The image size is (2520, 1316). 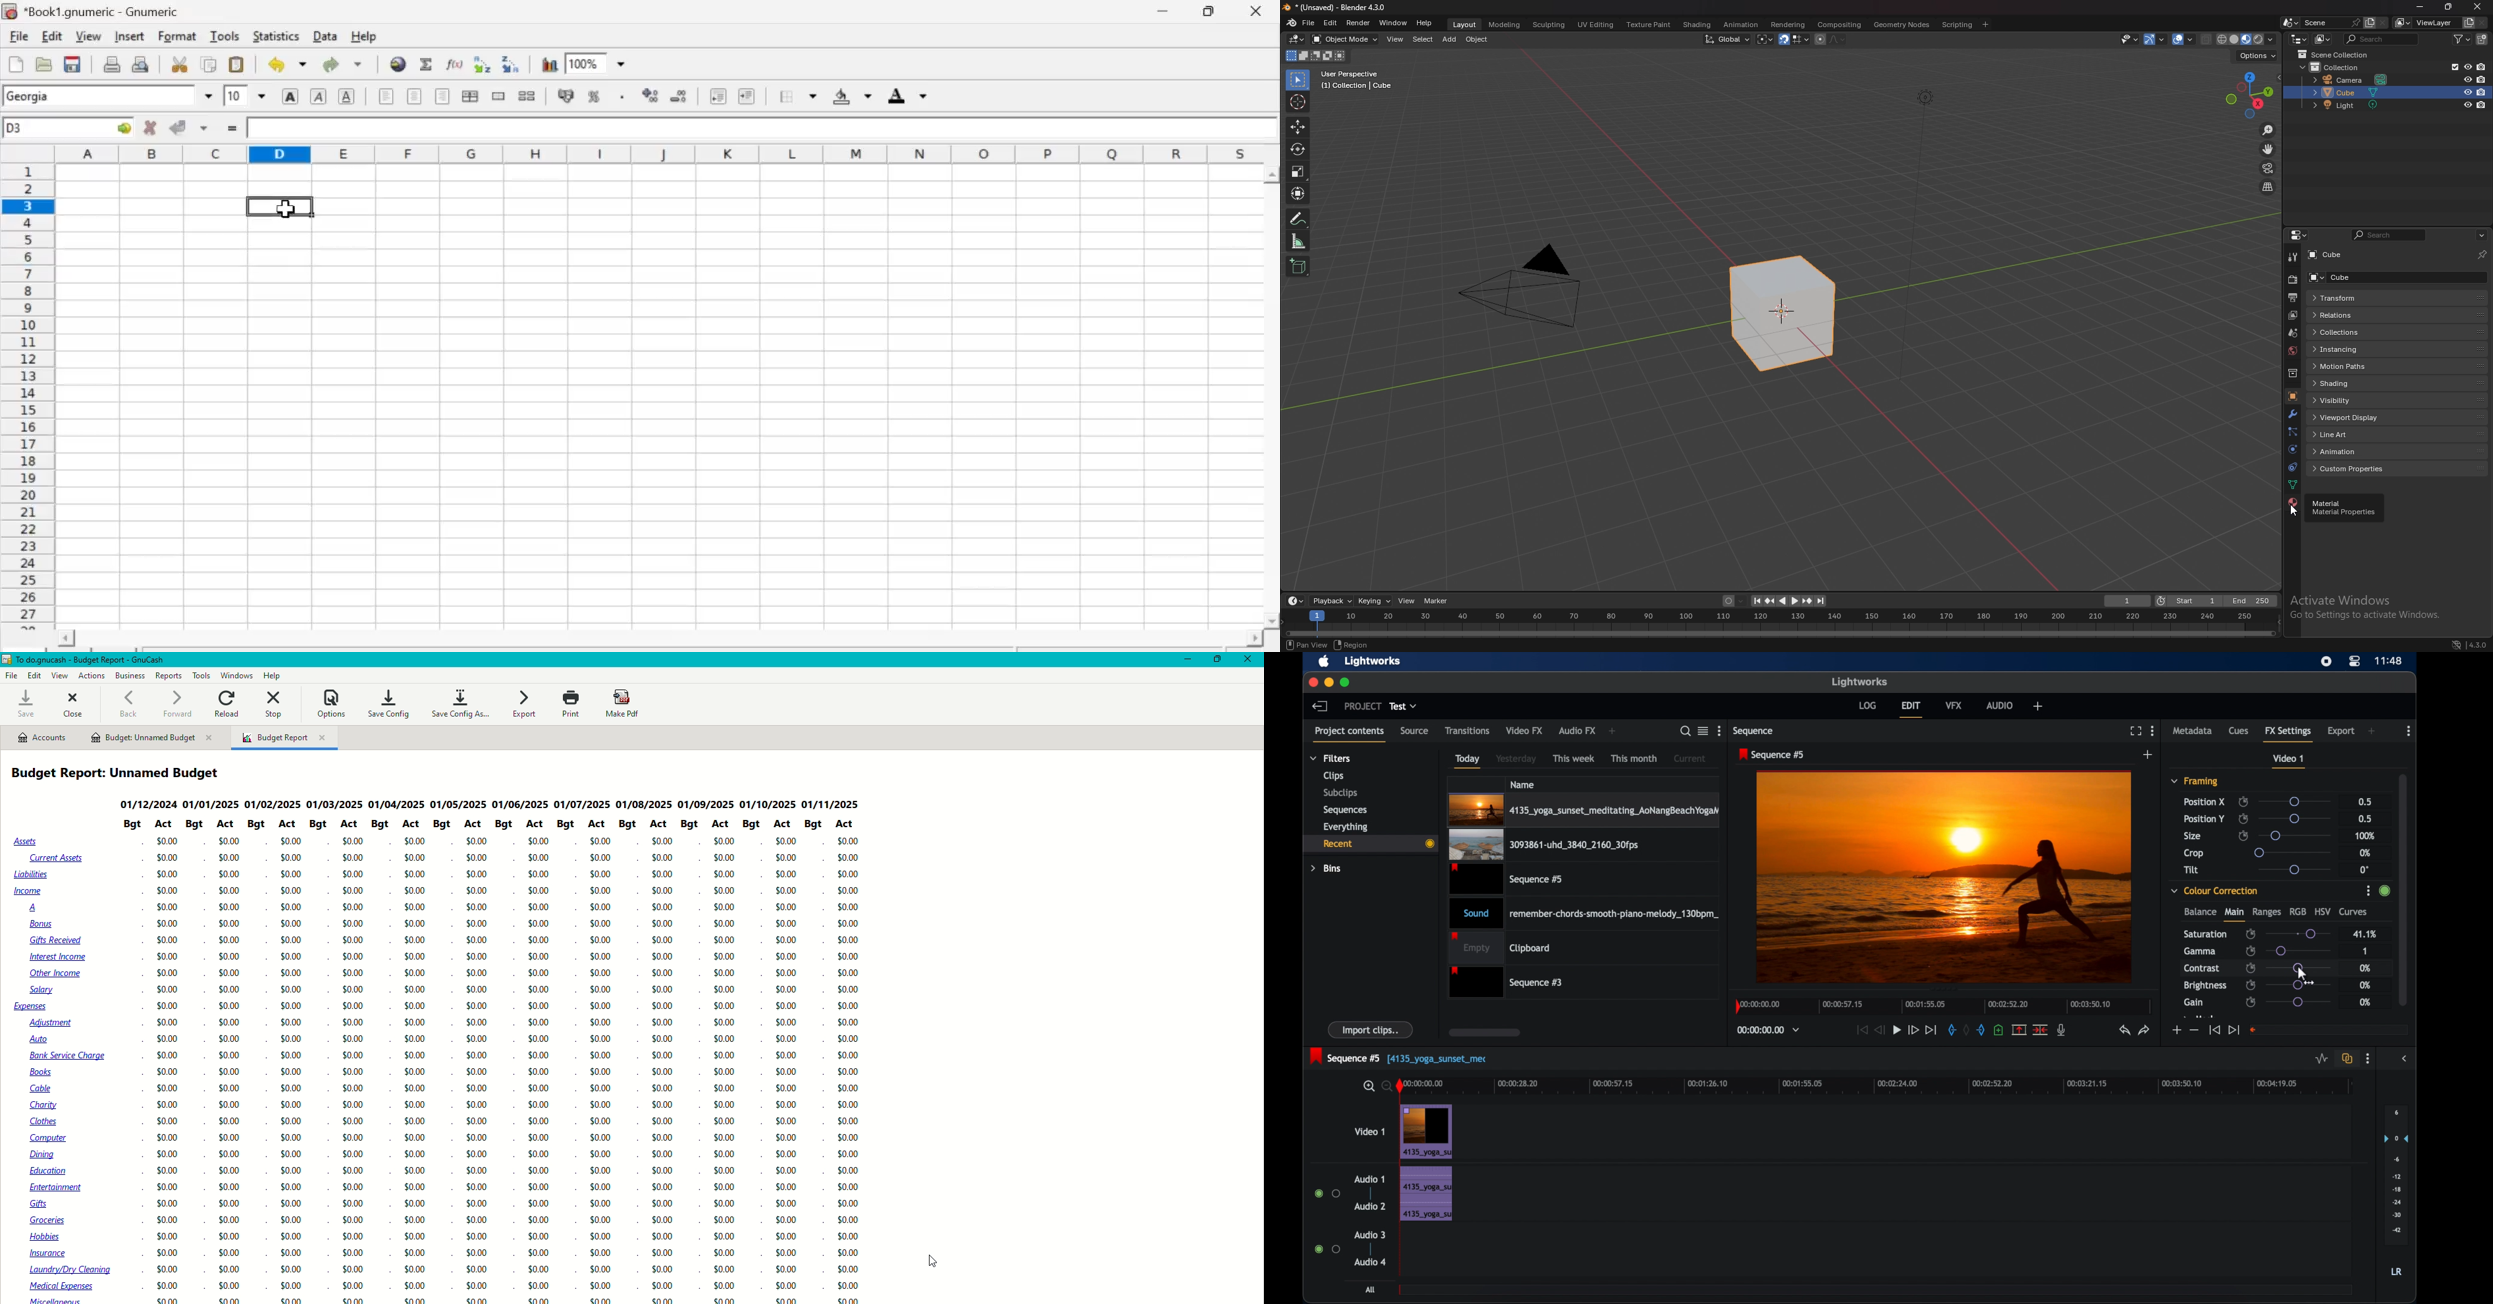 I want to click on recent, so click(x=1370, y=843).